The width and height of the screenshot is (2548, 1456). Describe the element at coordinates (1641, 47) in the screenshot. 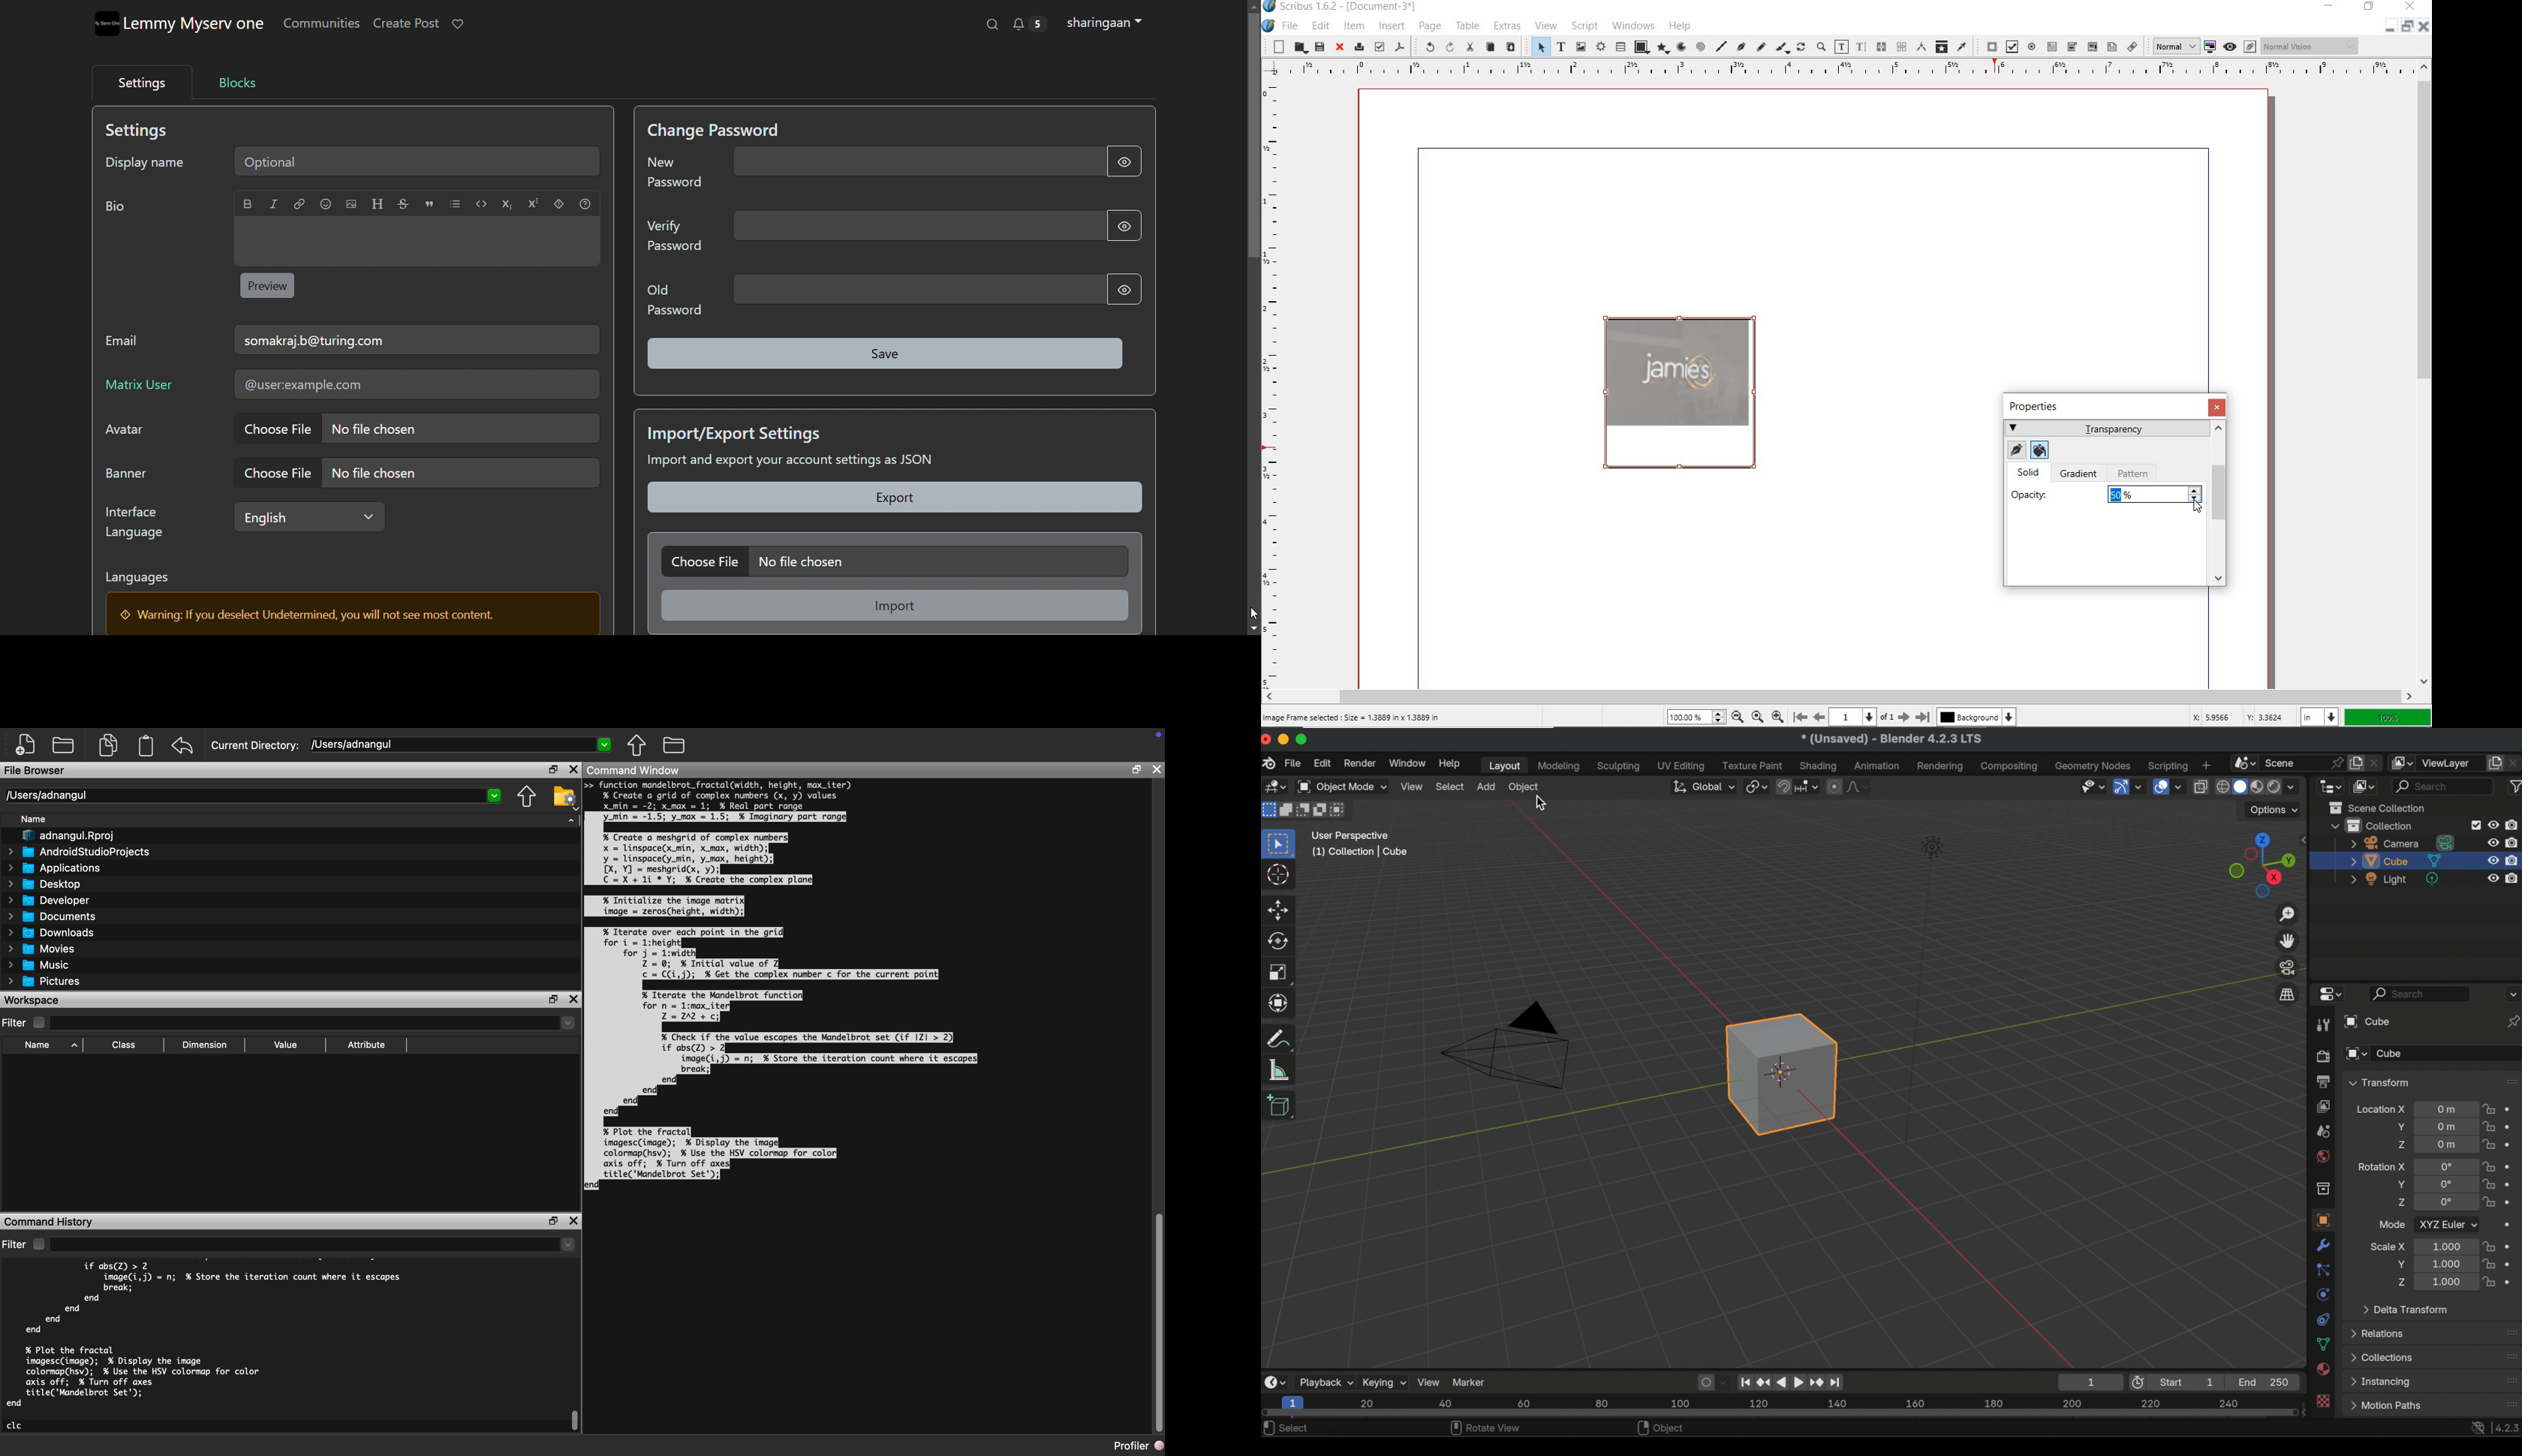

I see `shape` at that location.